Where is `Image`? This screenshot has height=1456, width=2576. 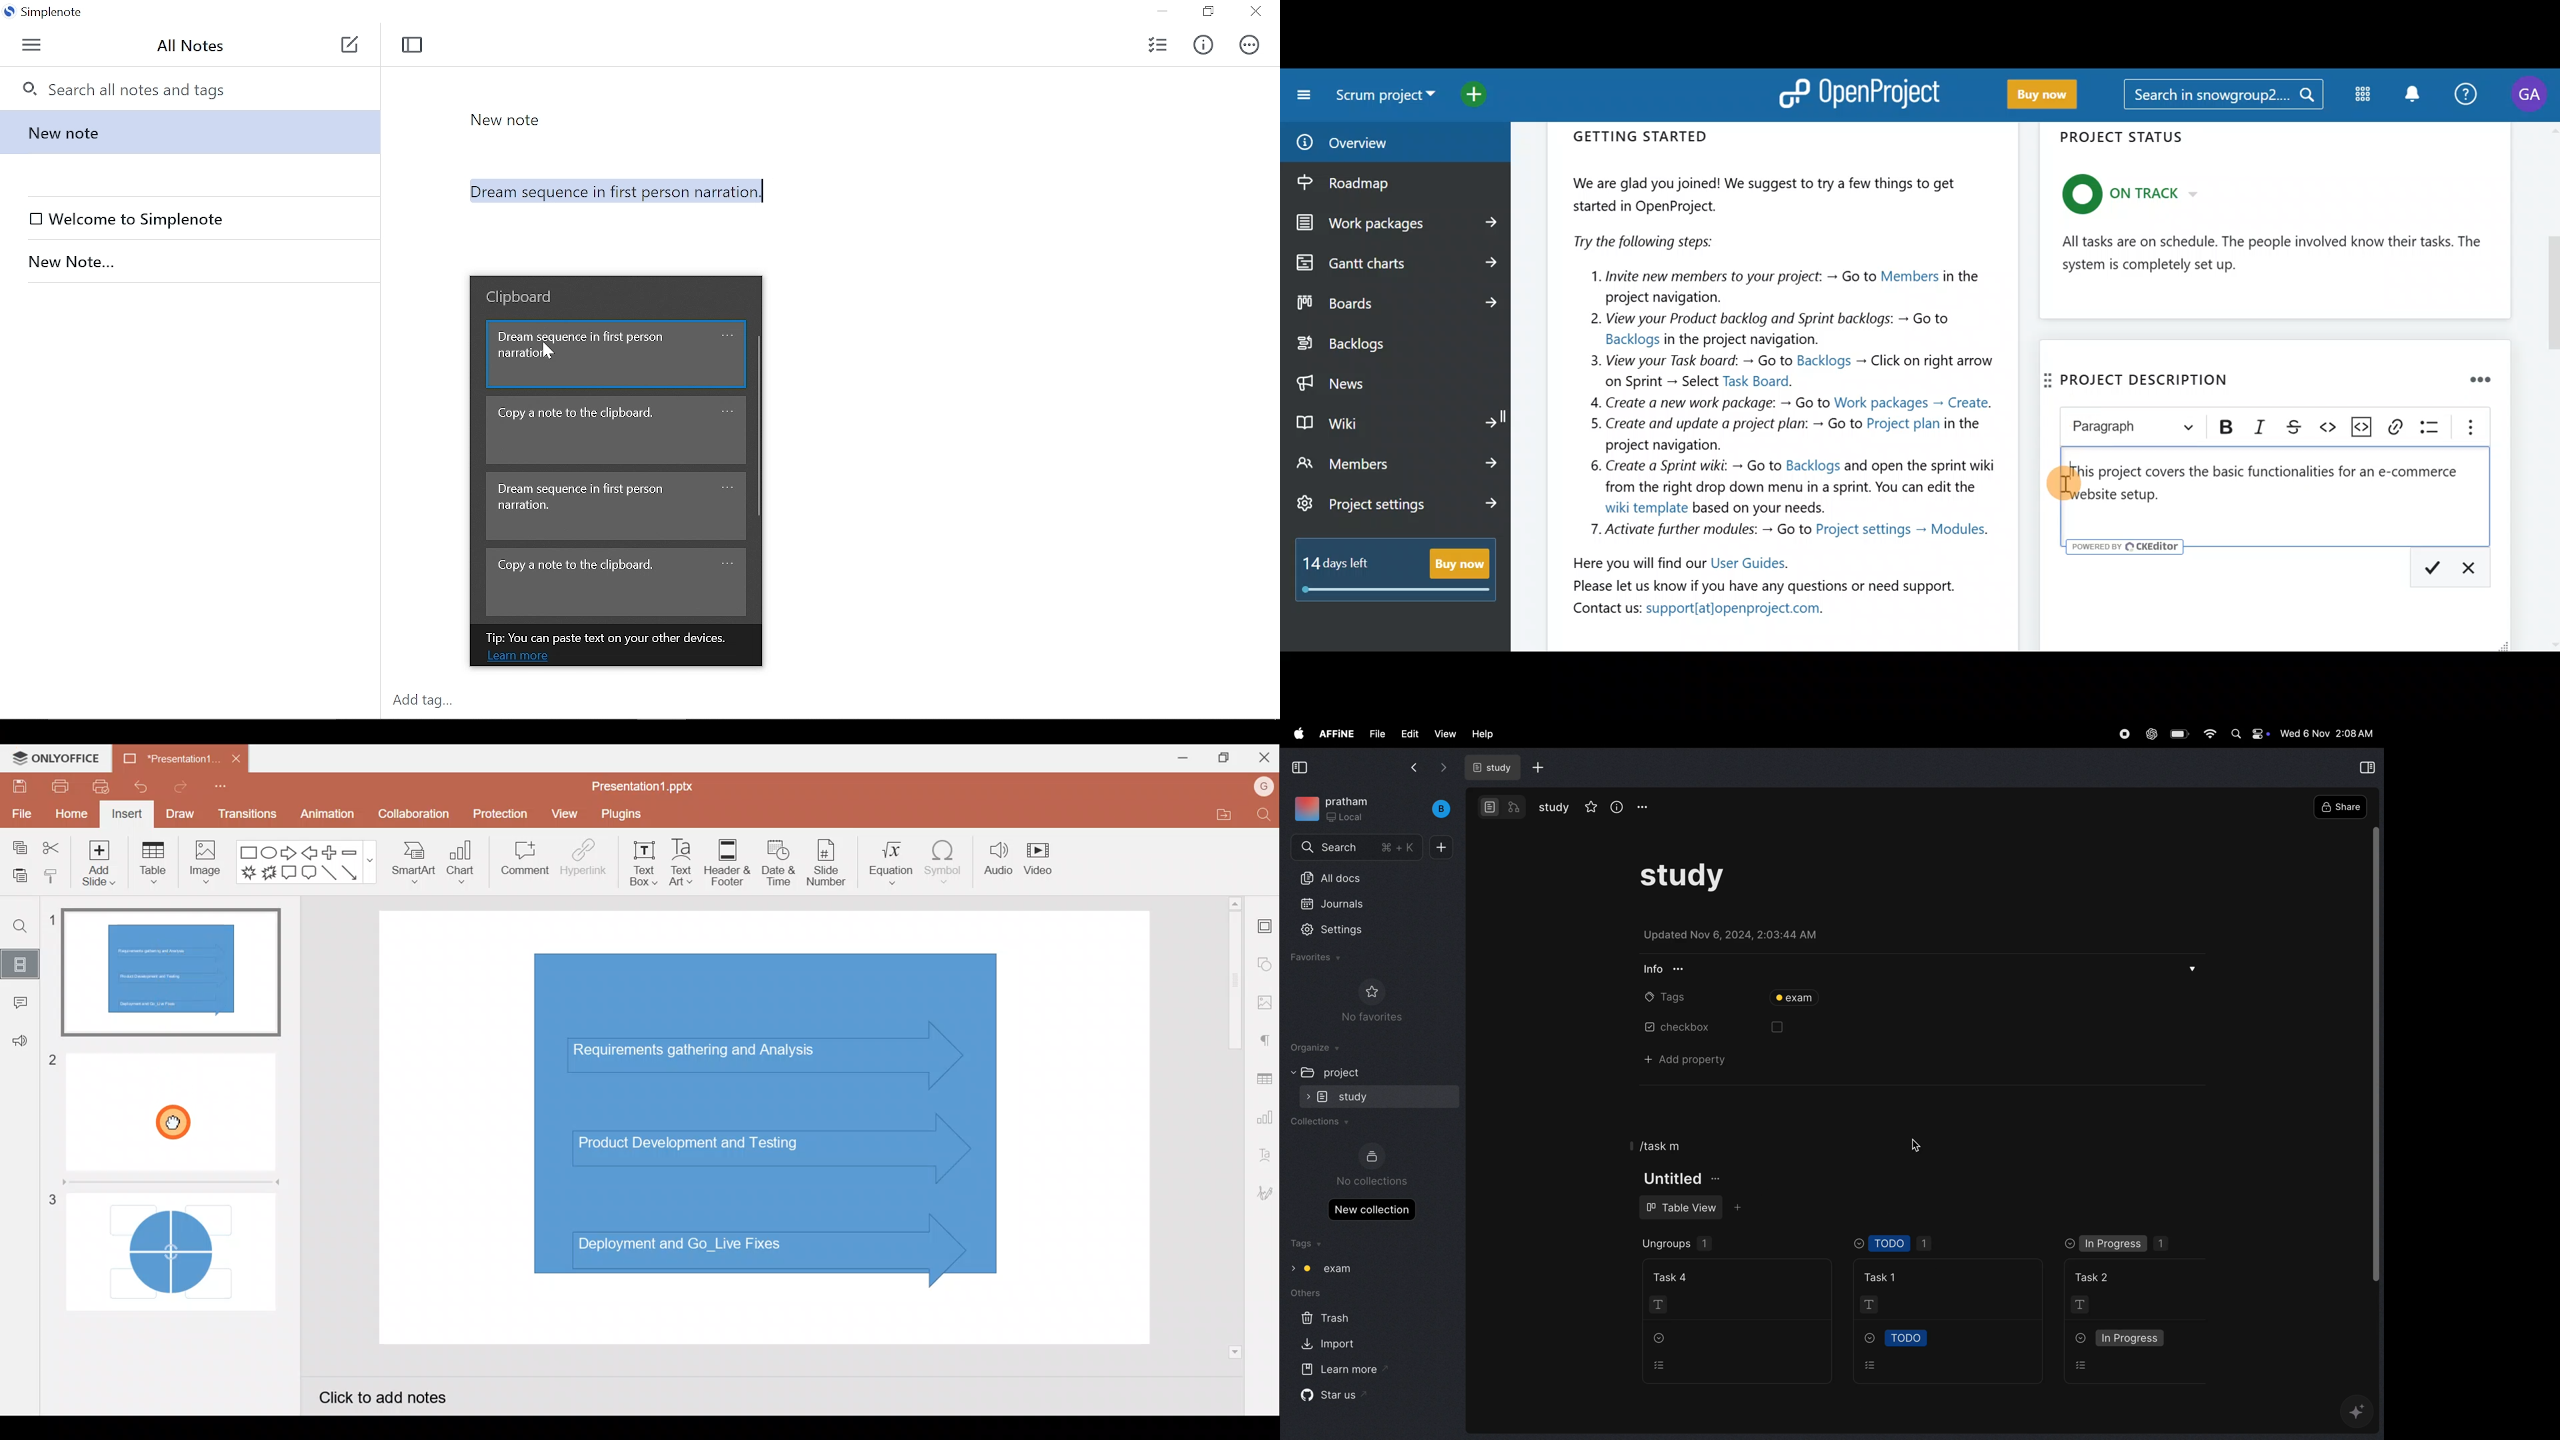
Image is located at coordinates (207, 867).